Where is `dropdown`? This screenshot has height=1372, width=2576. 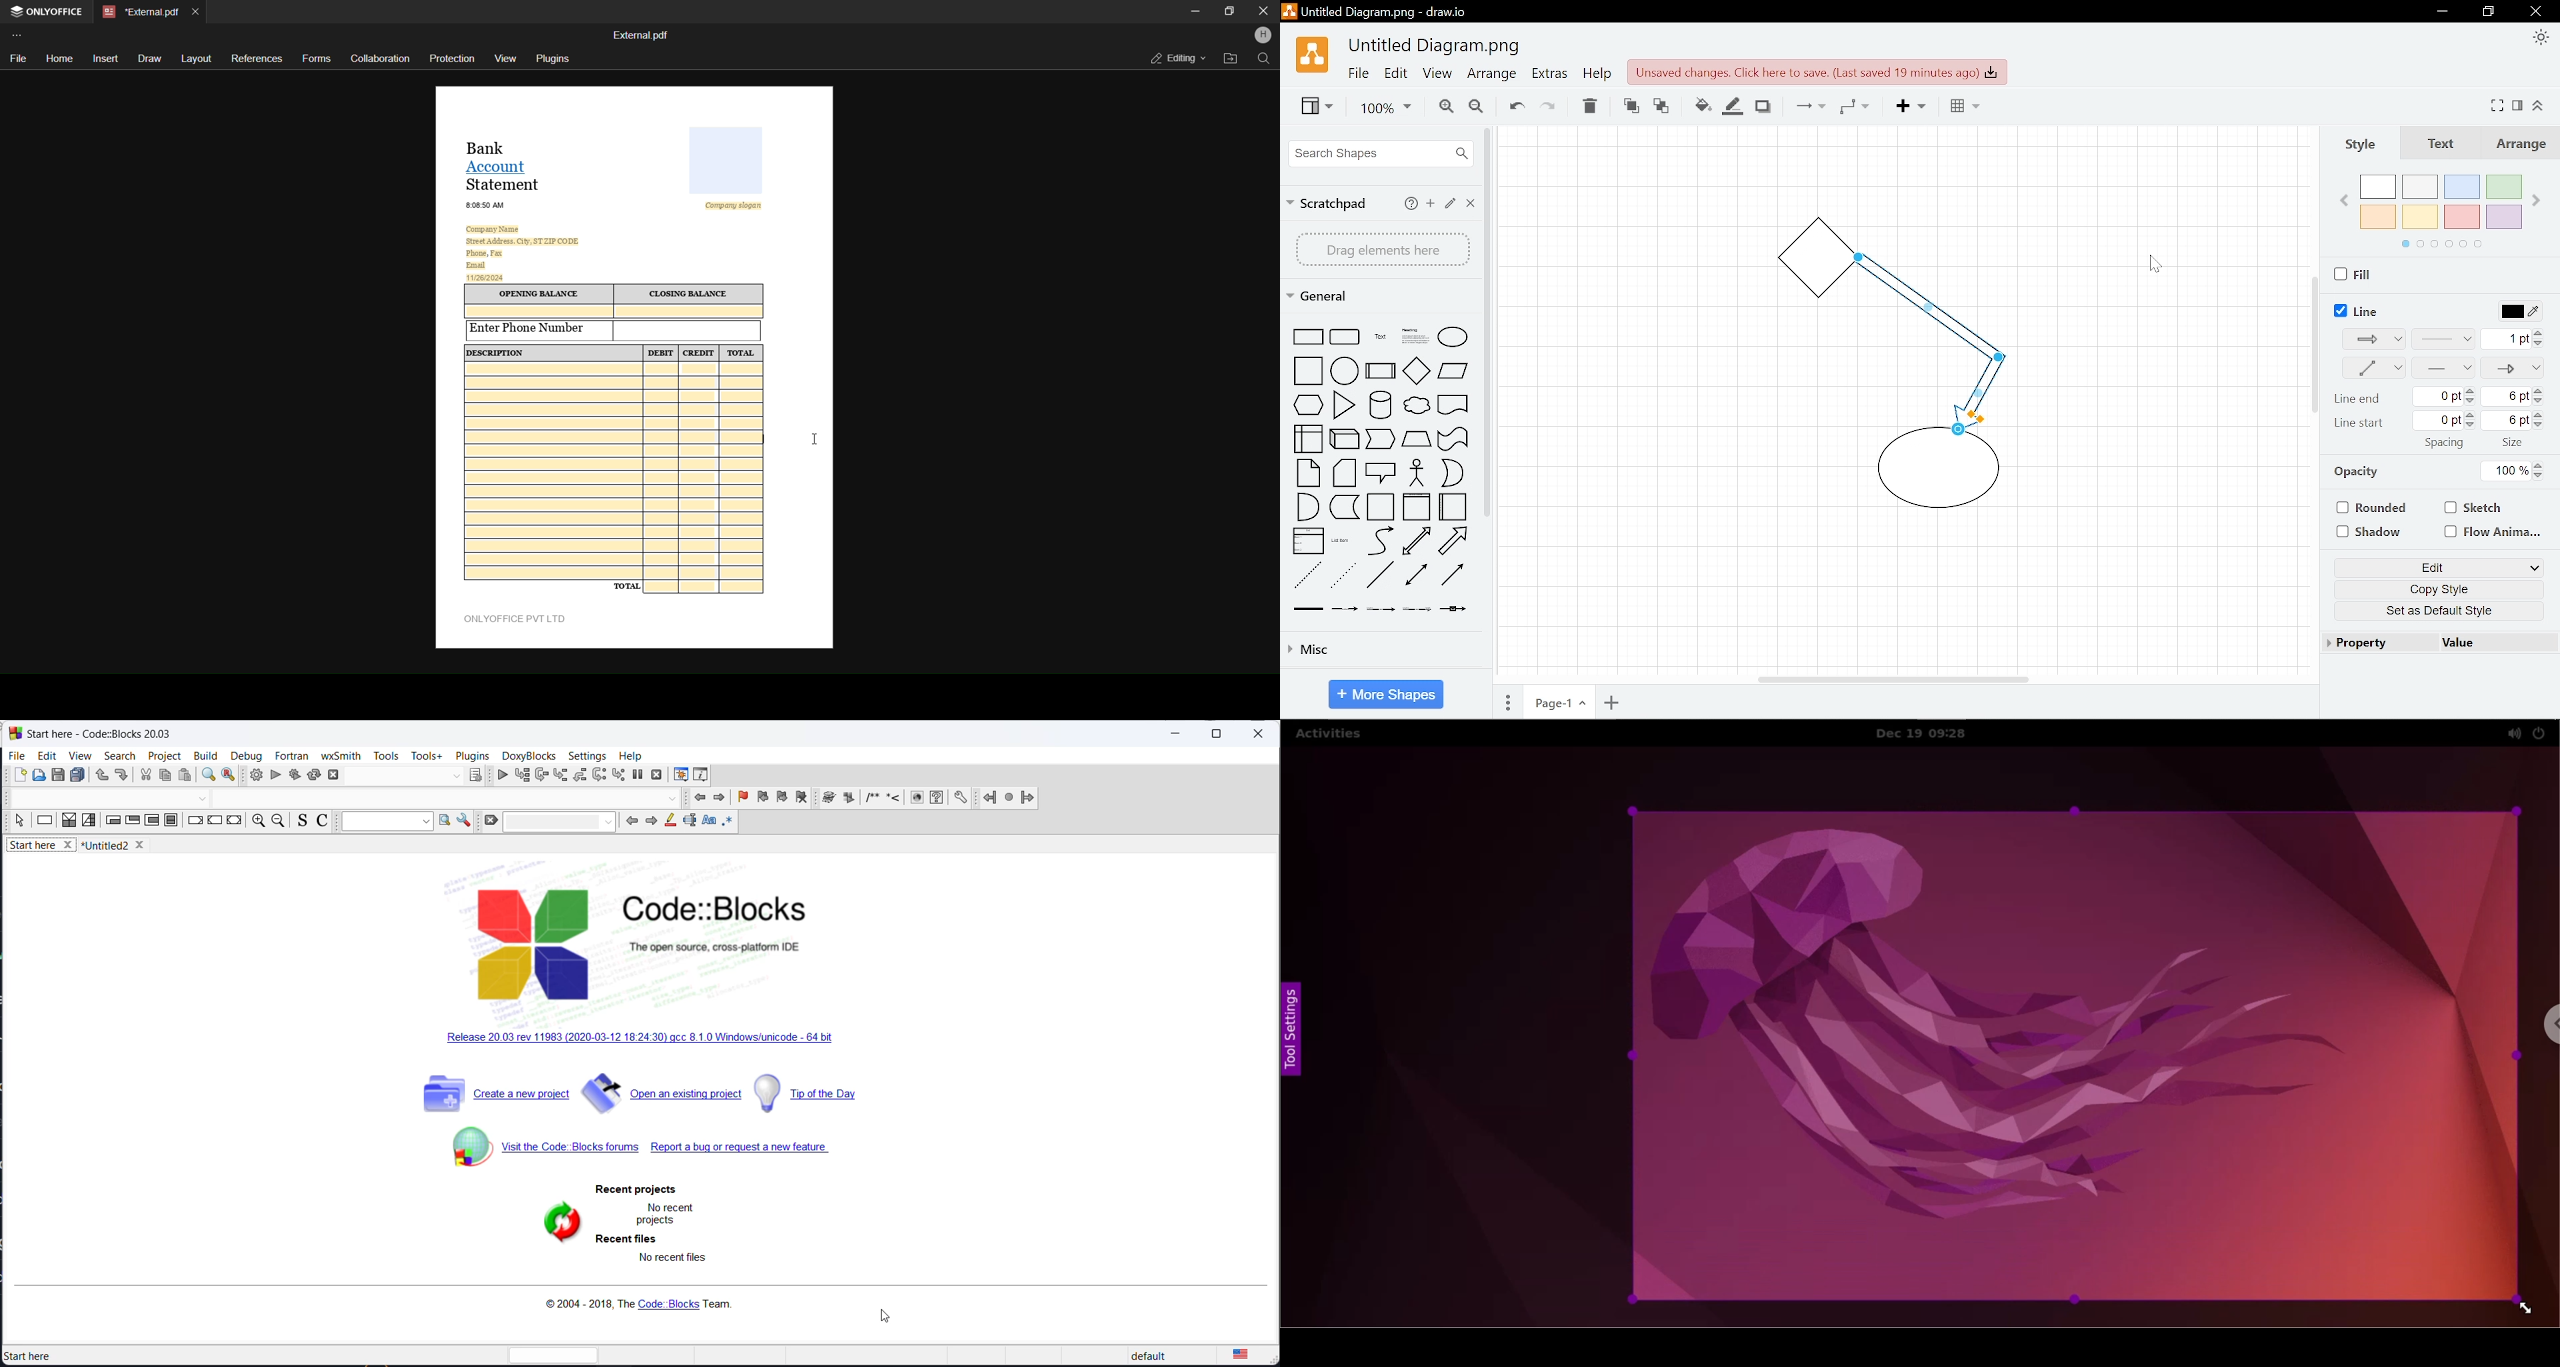 dropdown is located at coordinates (384, 822).